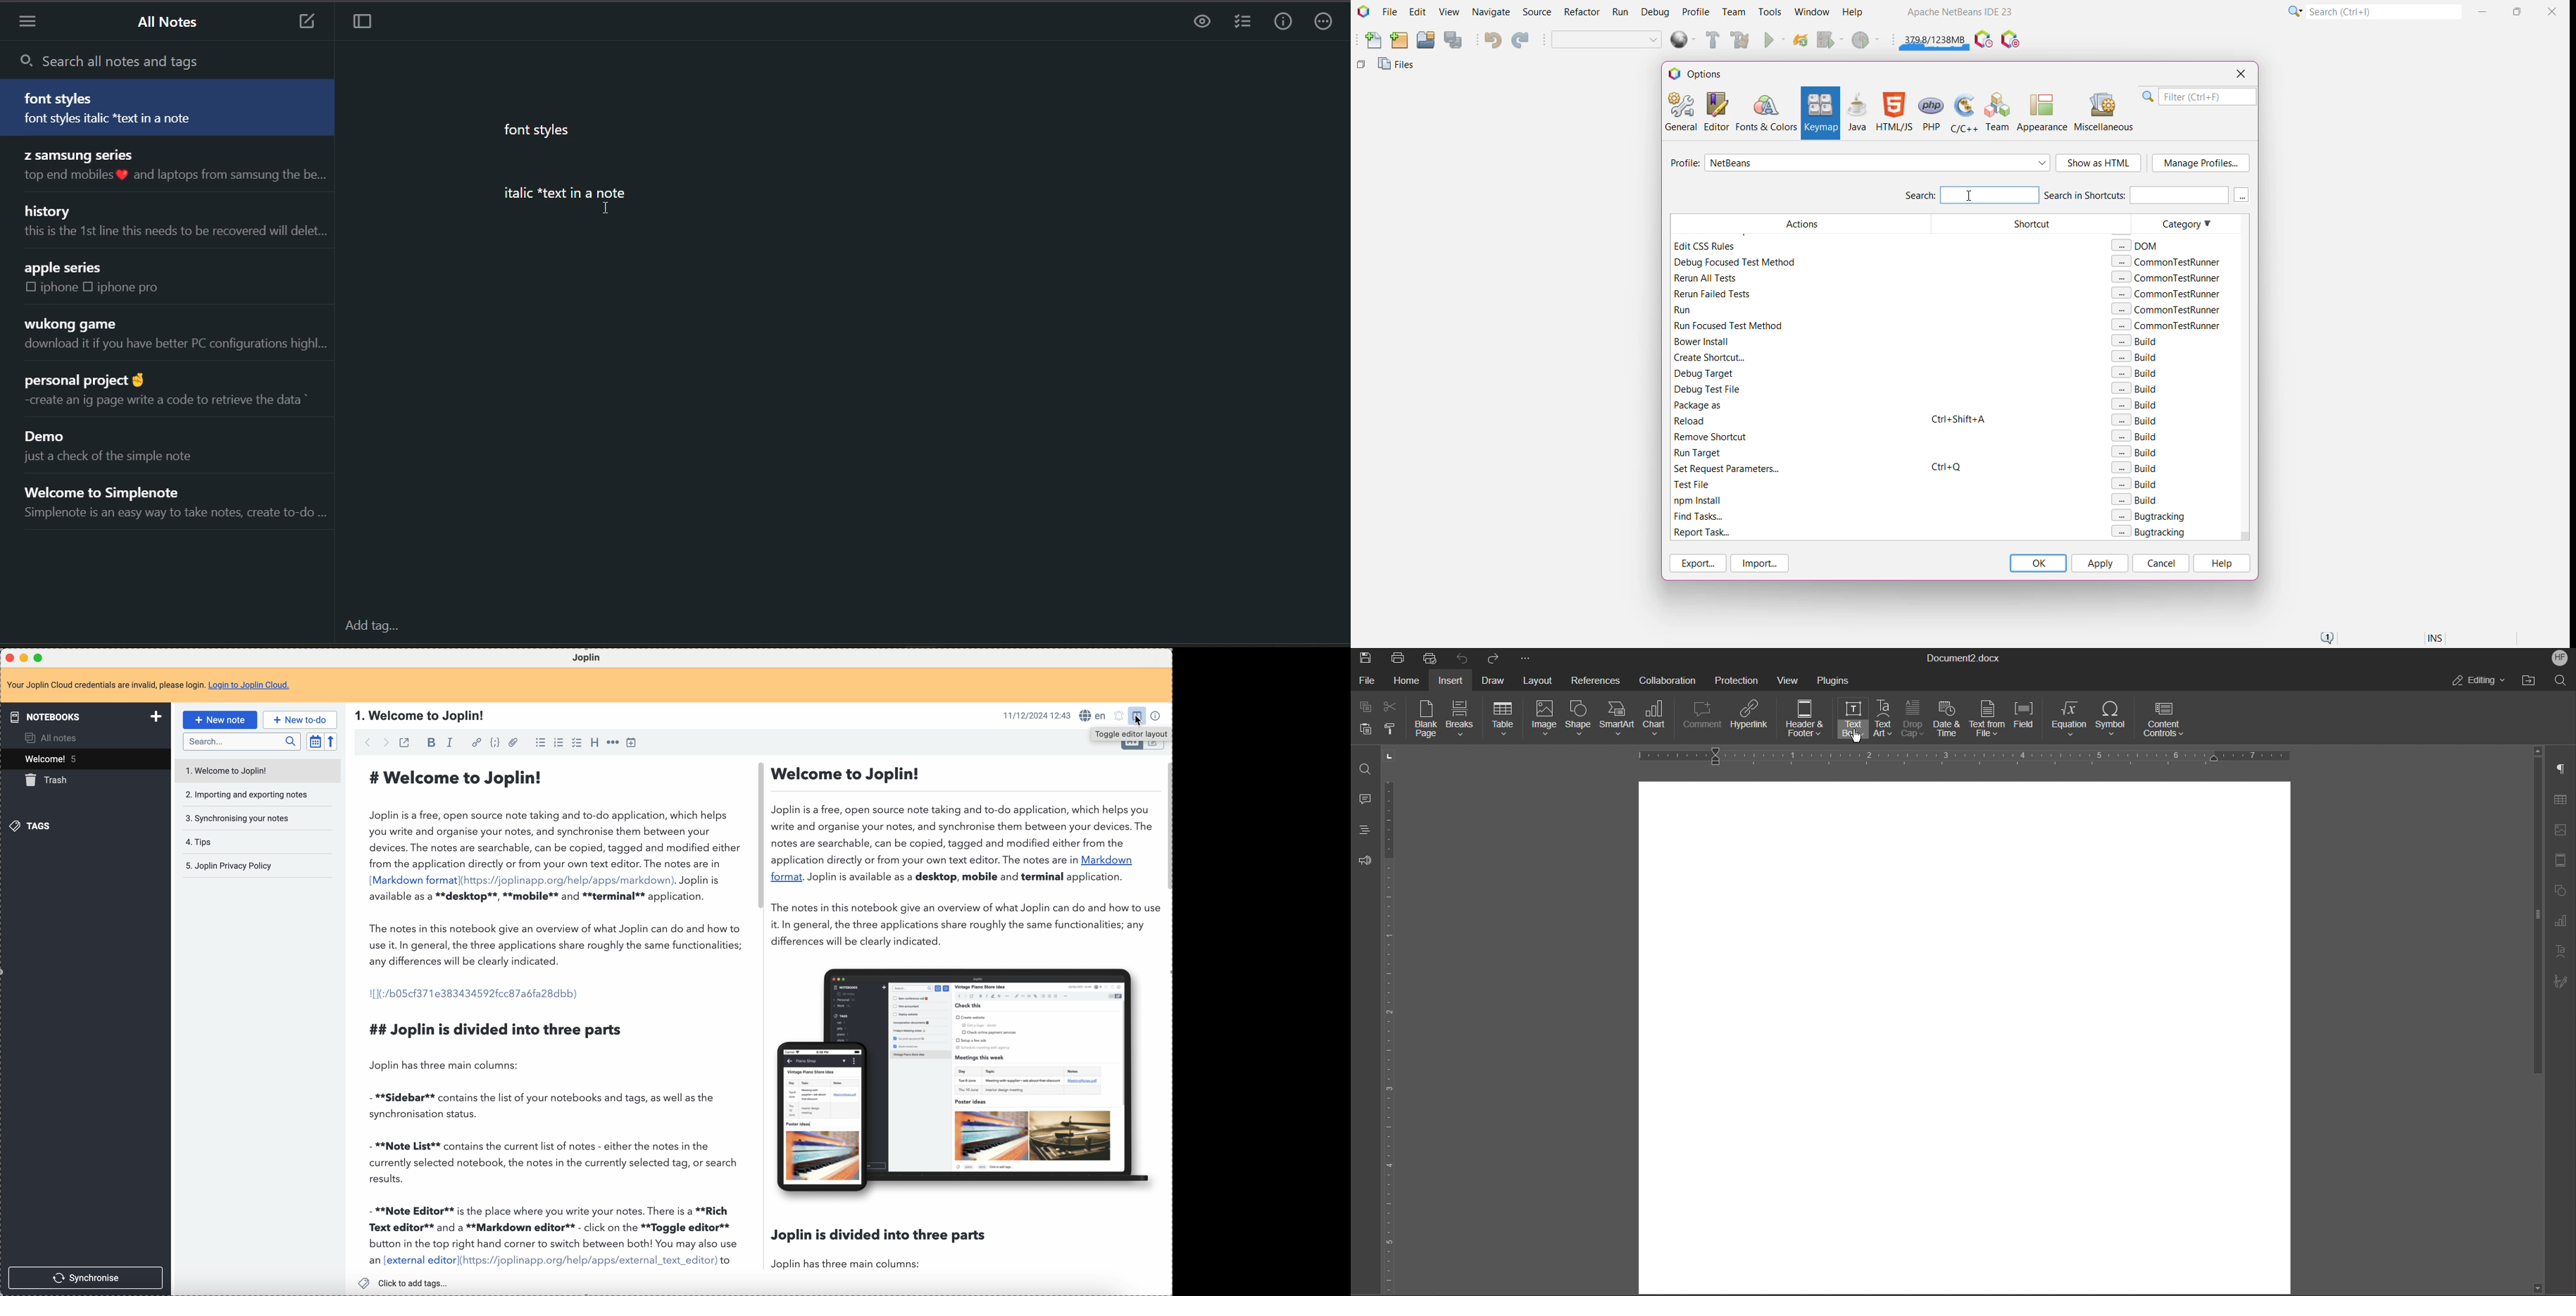 Image resolution: width=2576 pixels, height=1316 pixels. What do you see at coordinates (1462, 720) in the screenshot?
I see `Breaks` at bounding box center [1462, 720].